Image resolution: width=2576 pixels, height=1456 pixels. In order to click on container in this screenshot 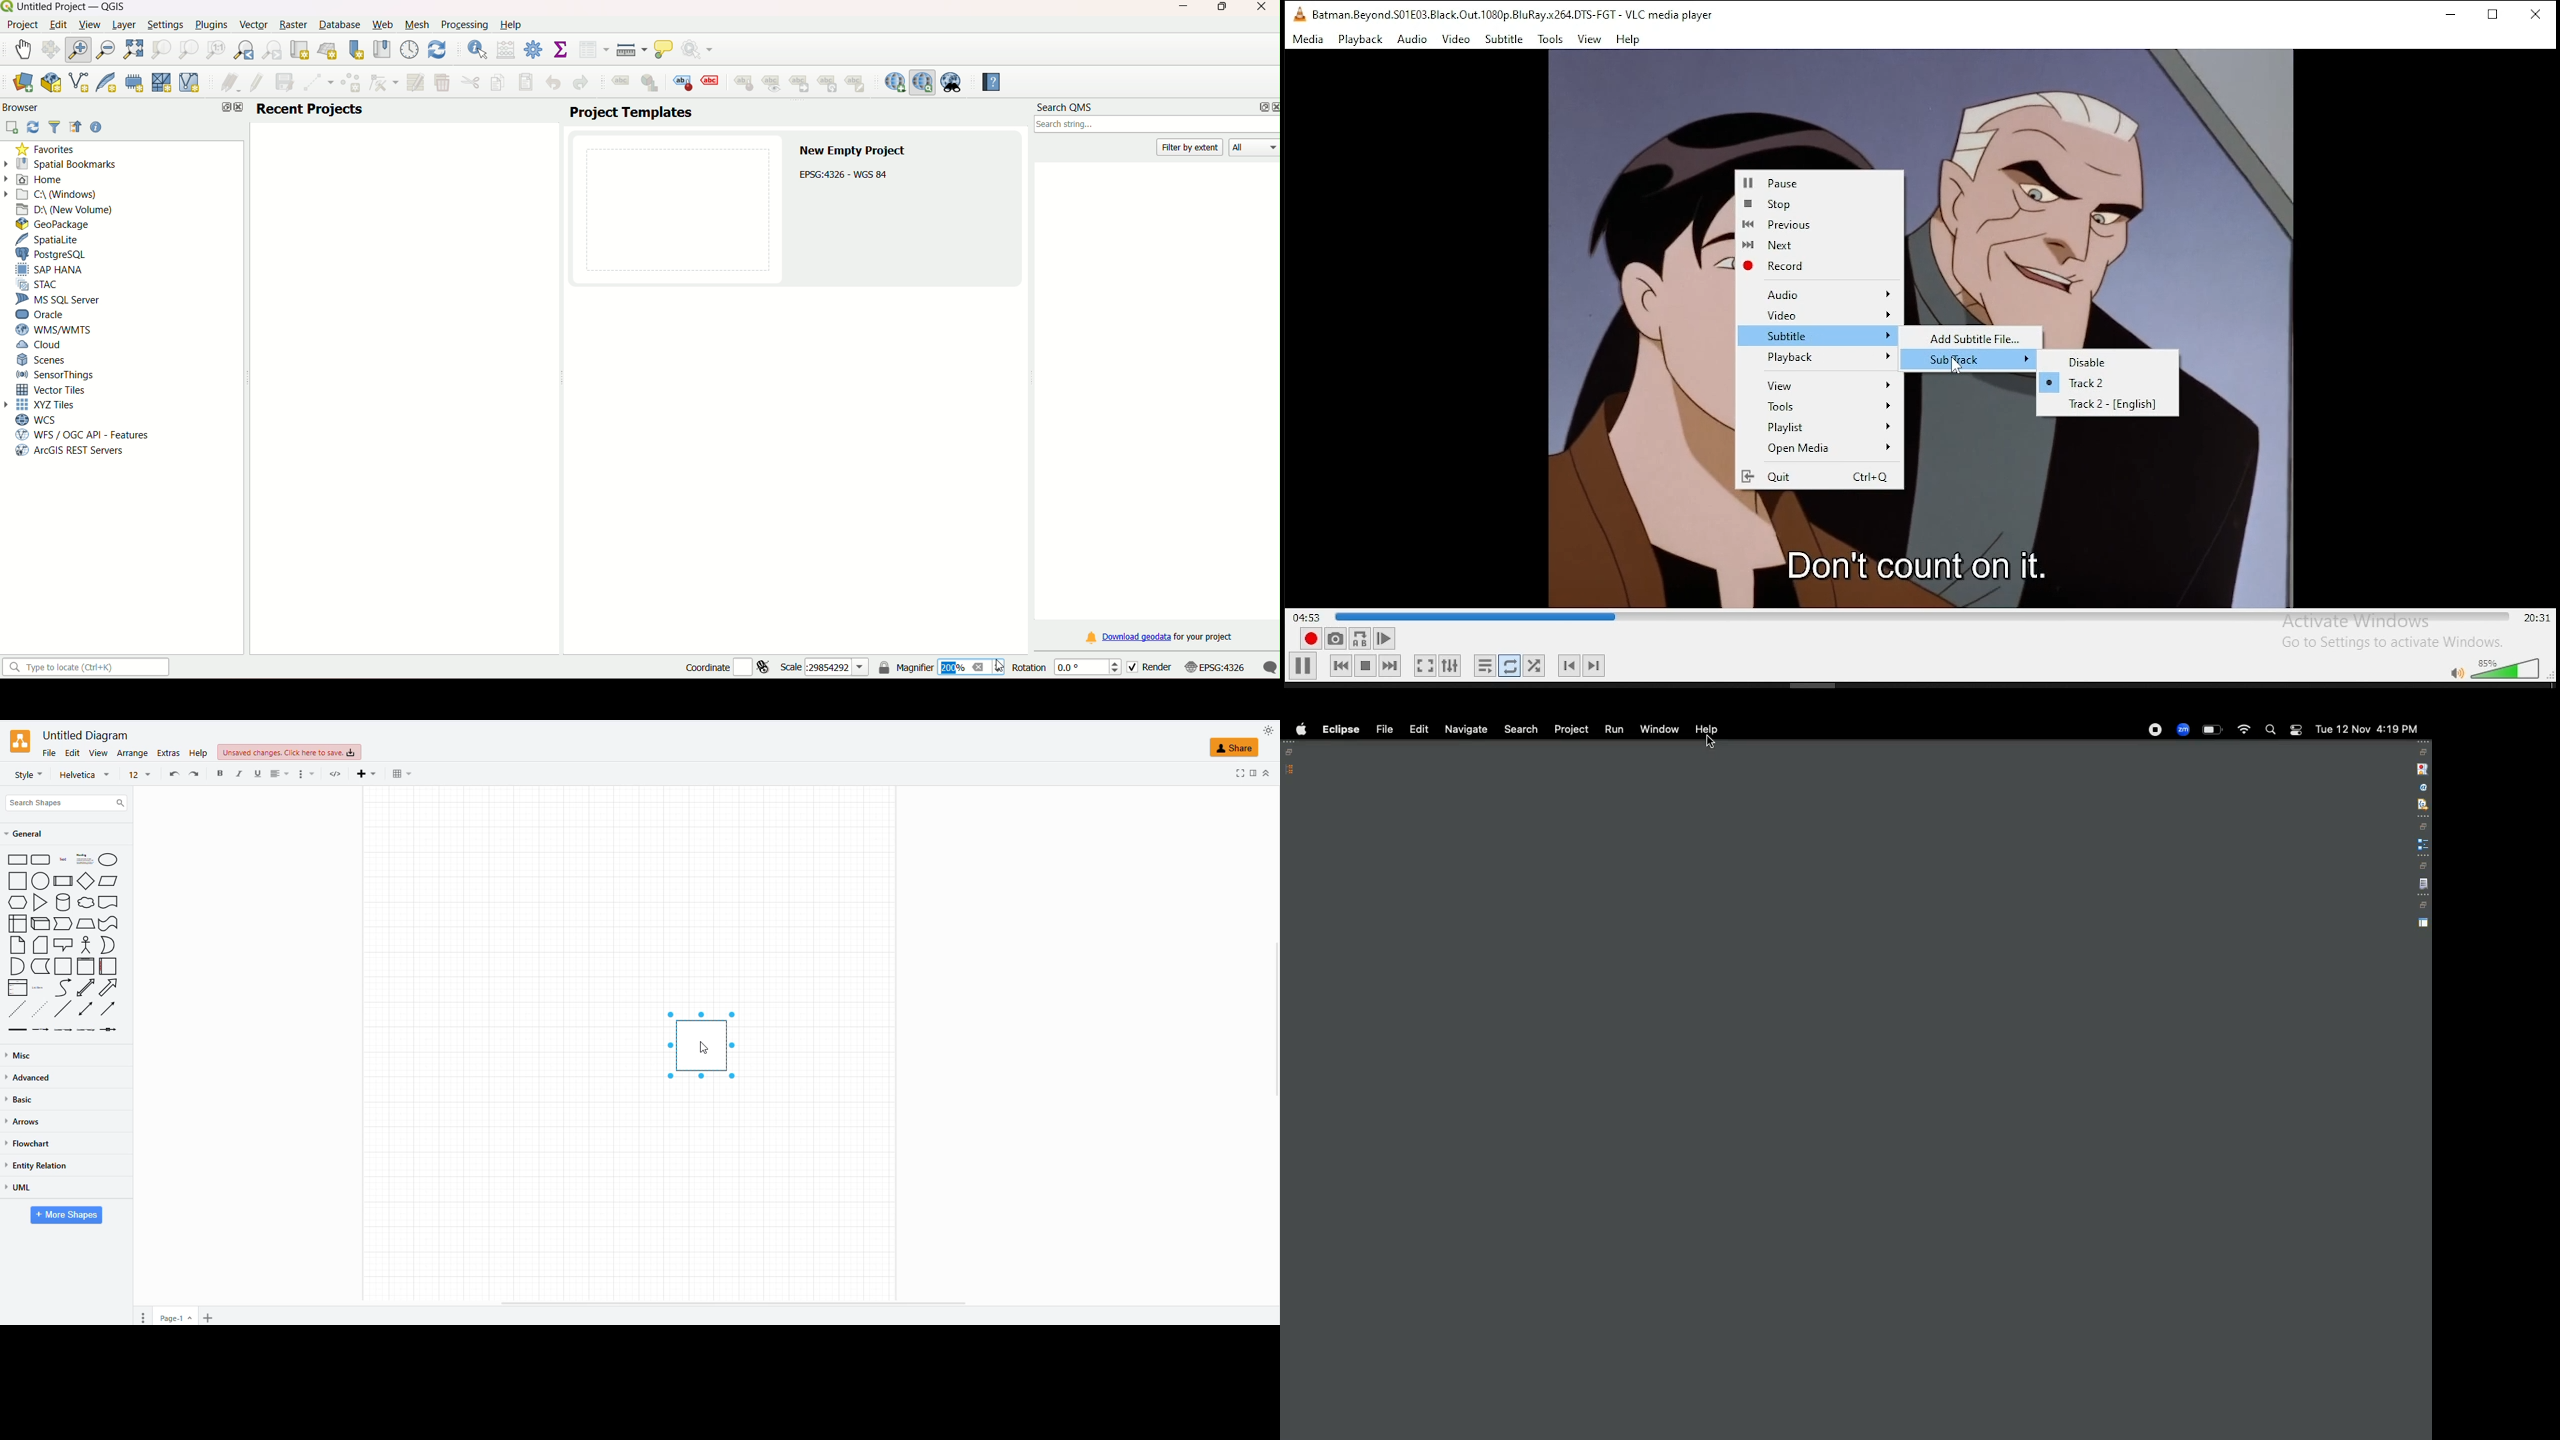, I will do `click(64, 967)`.